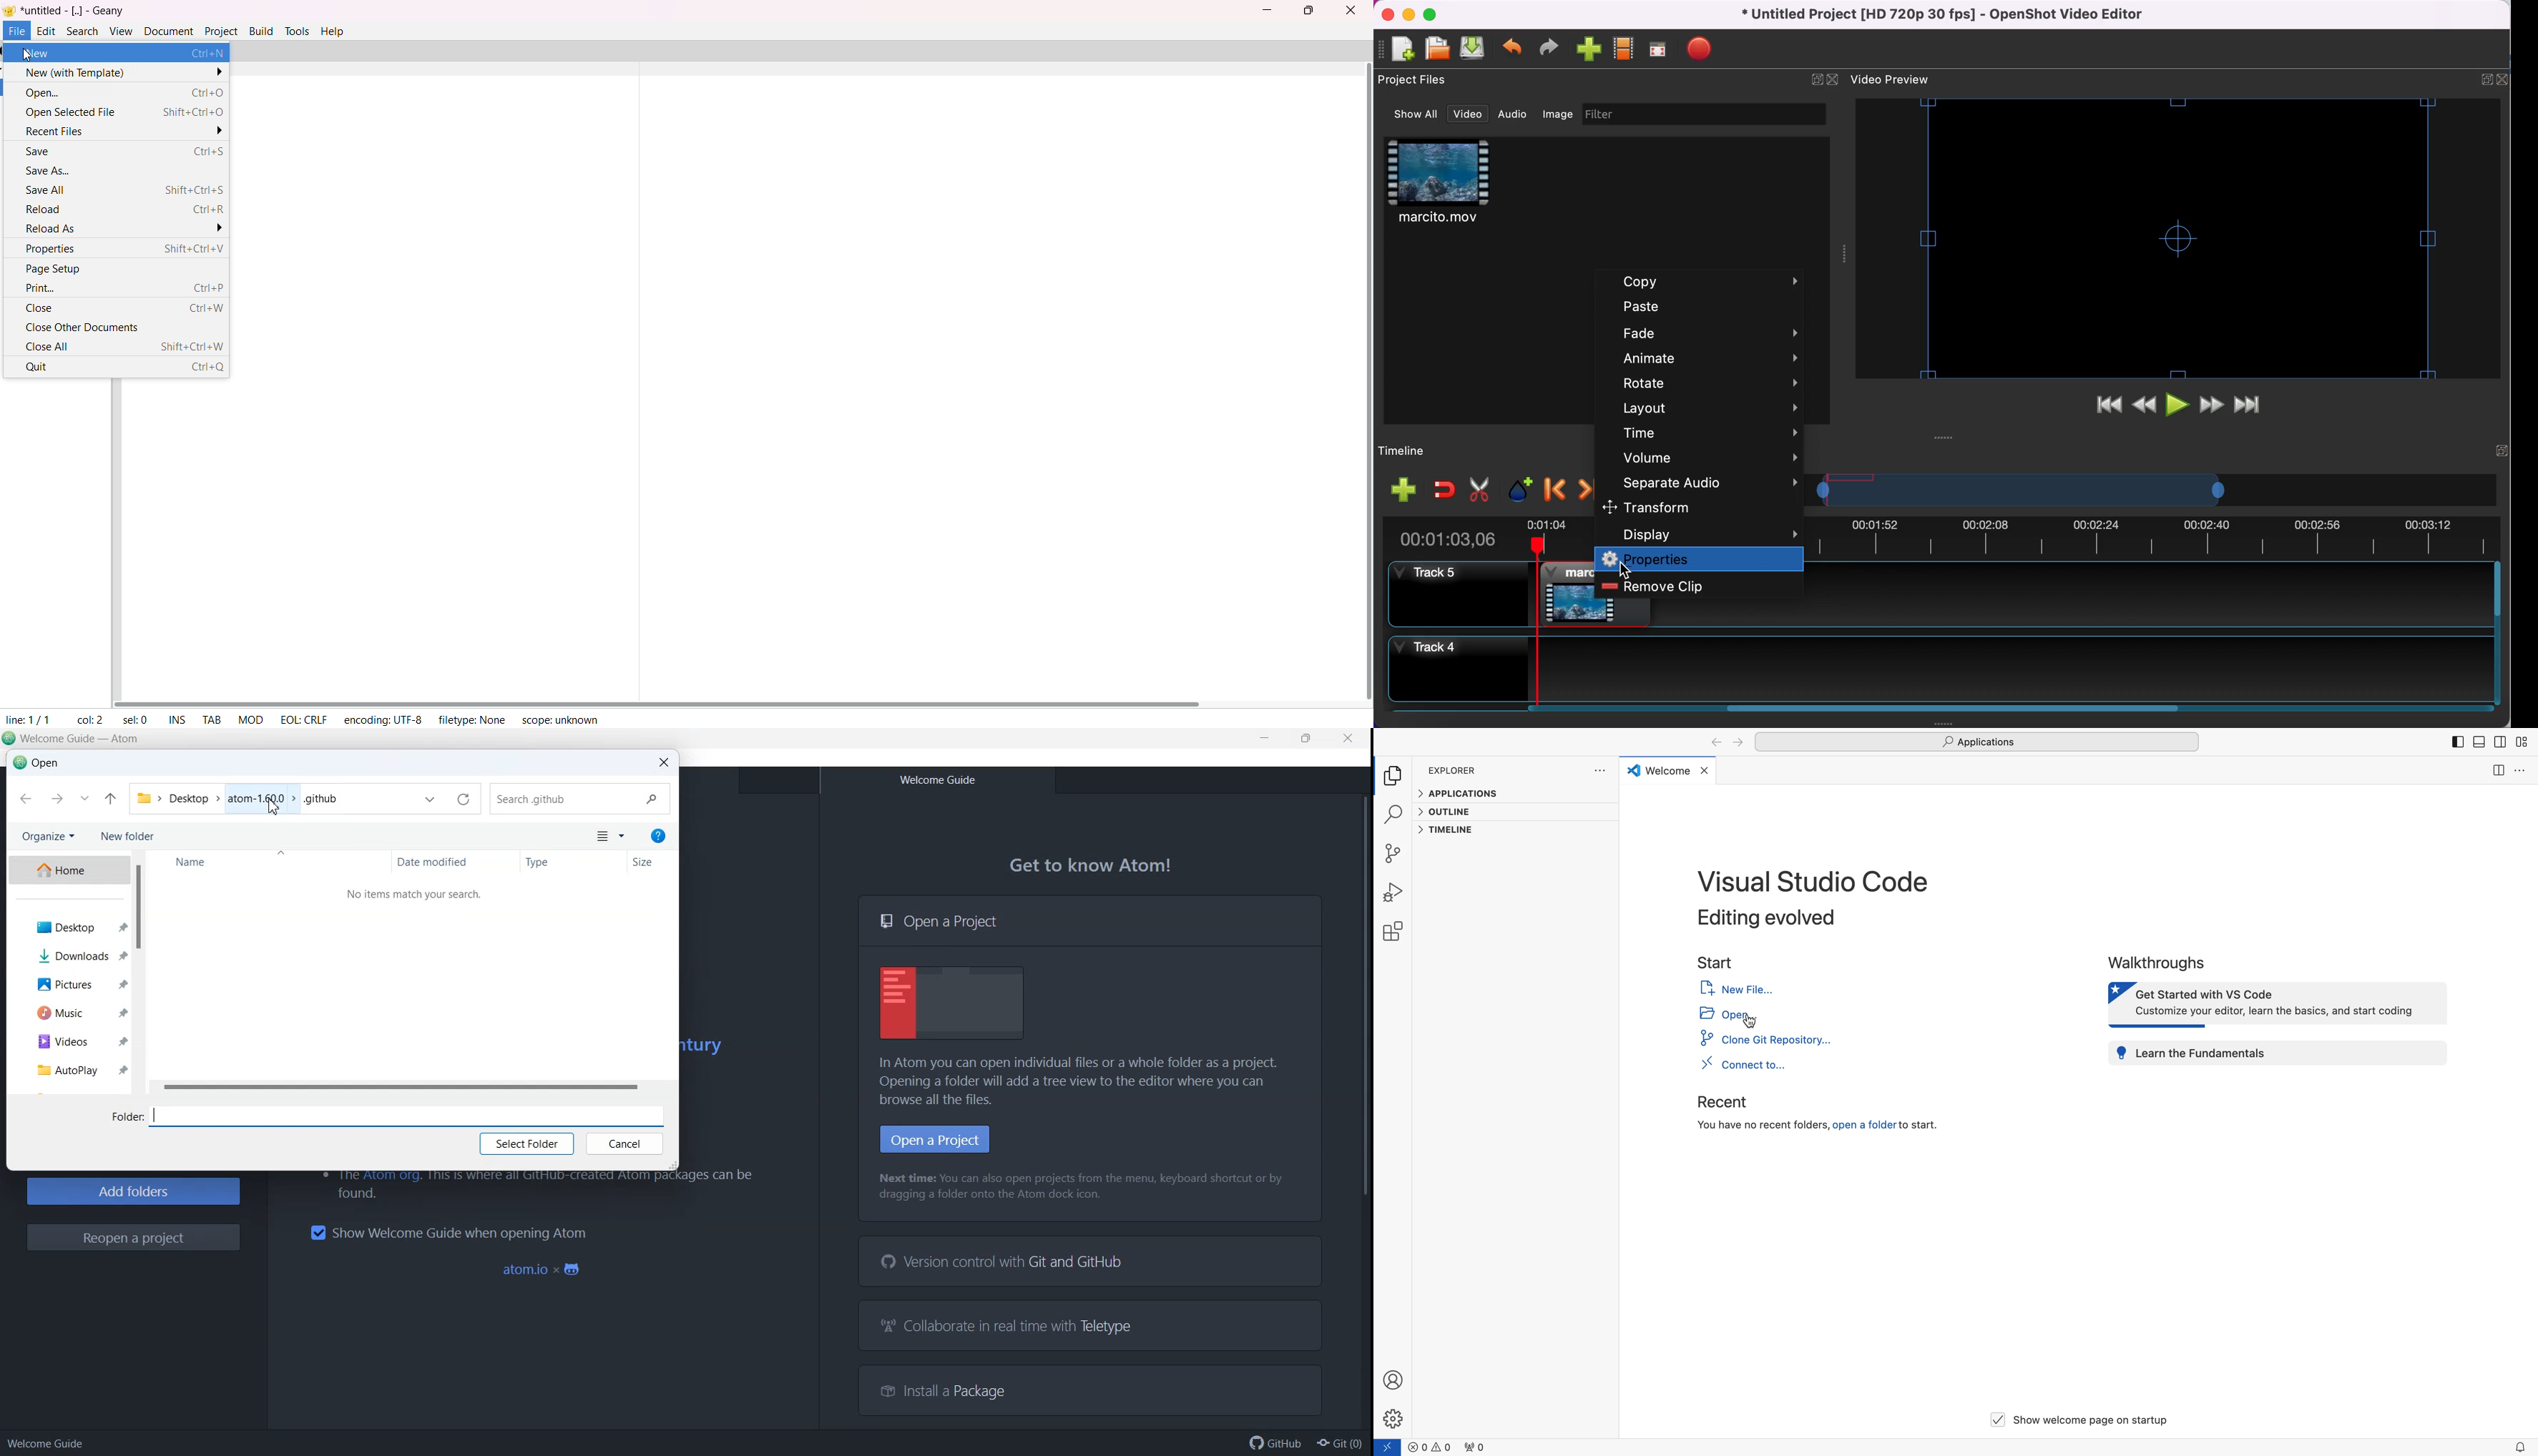 The width and height of the screenshot is (2548, 1456). I want to click on applications, so click(1977, 741).